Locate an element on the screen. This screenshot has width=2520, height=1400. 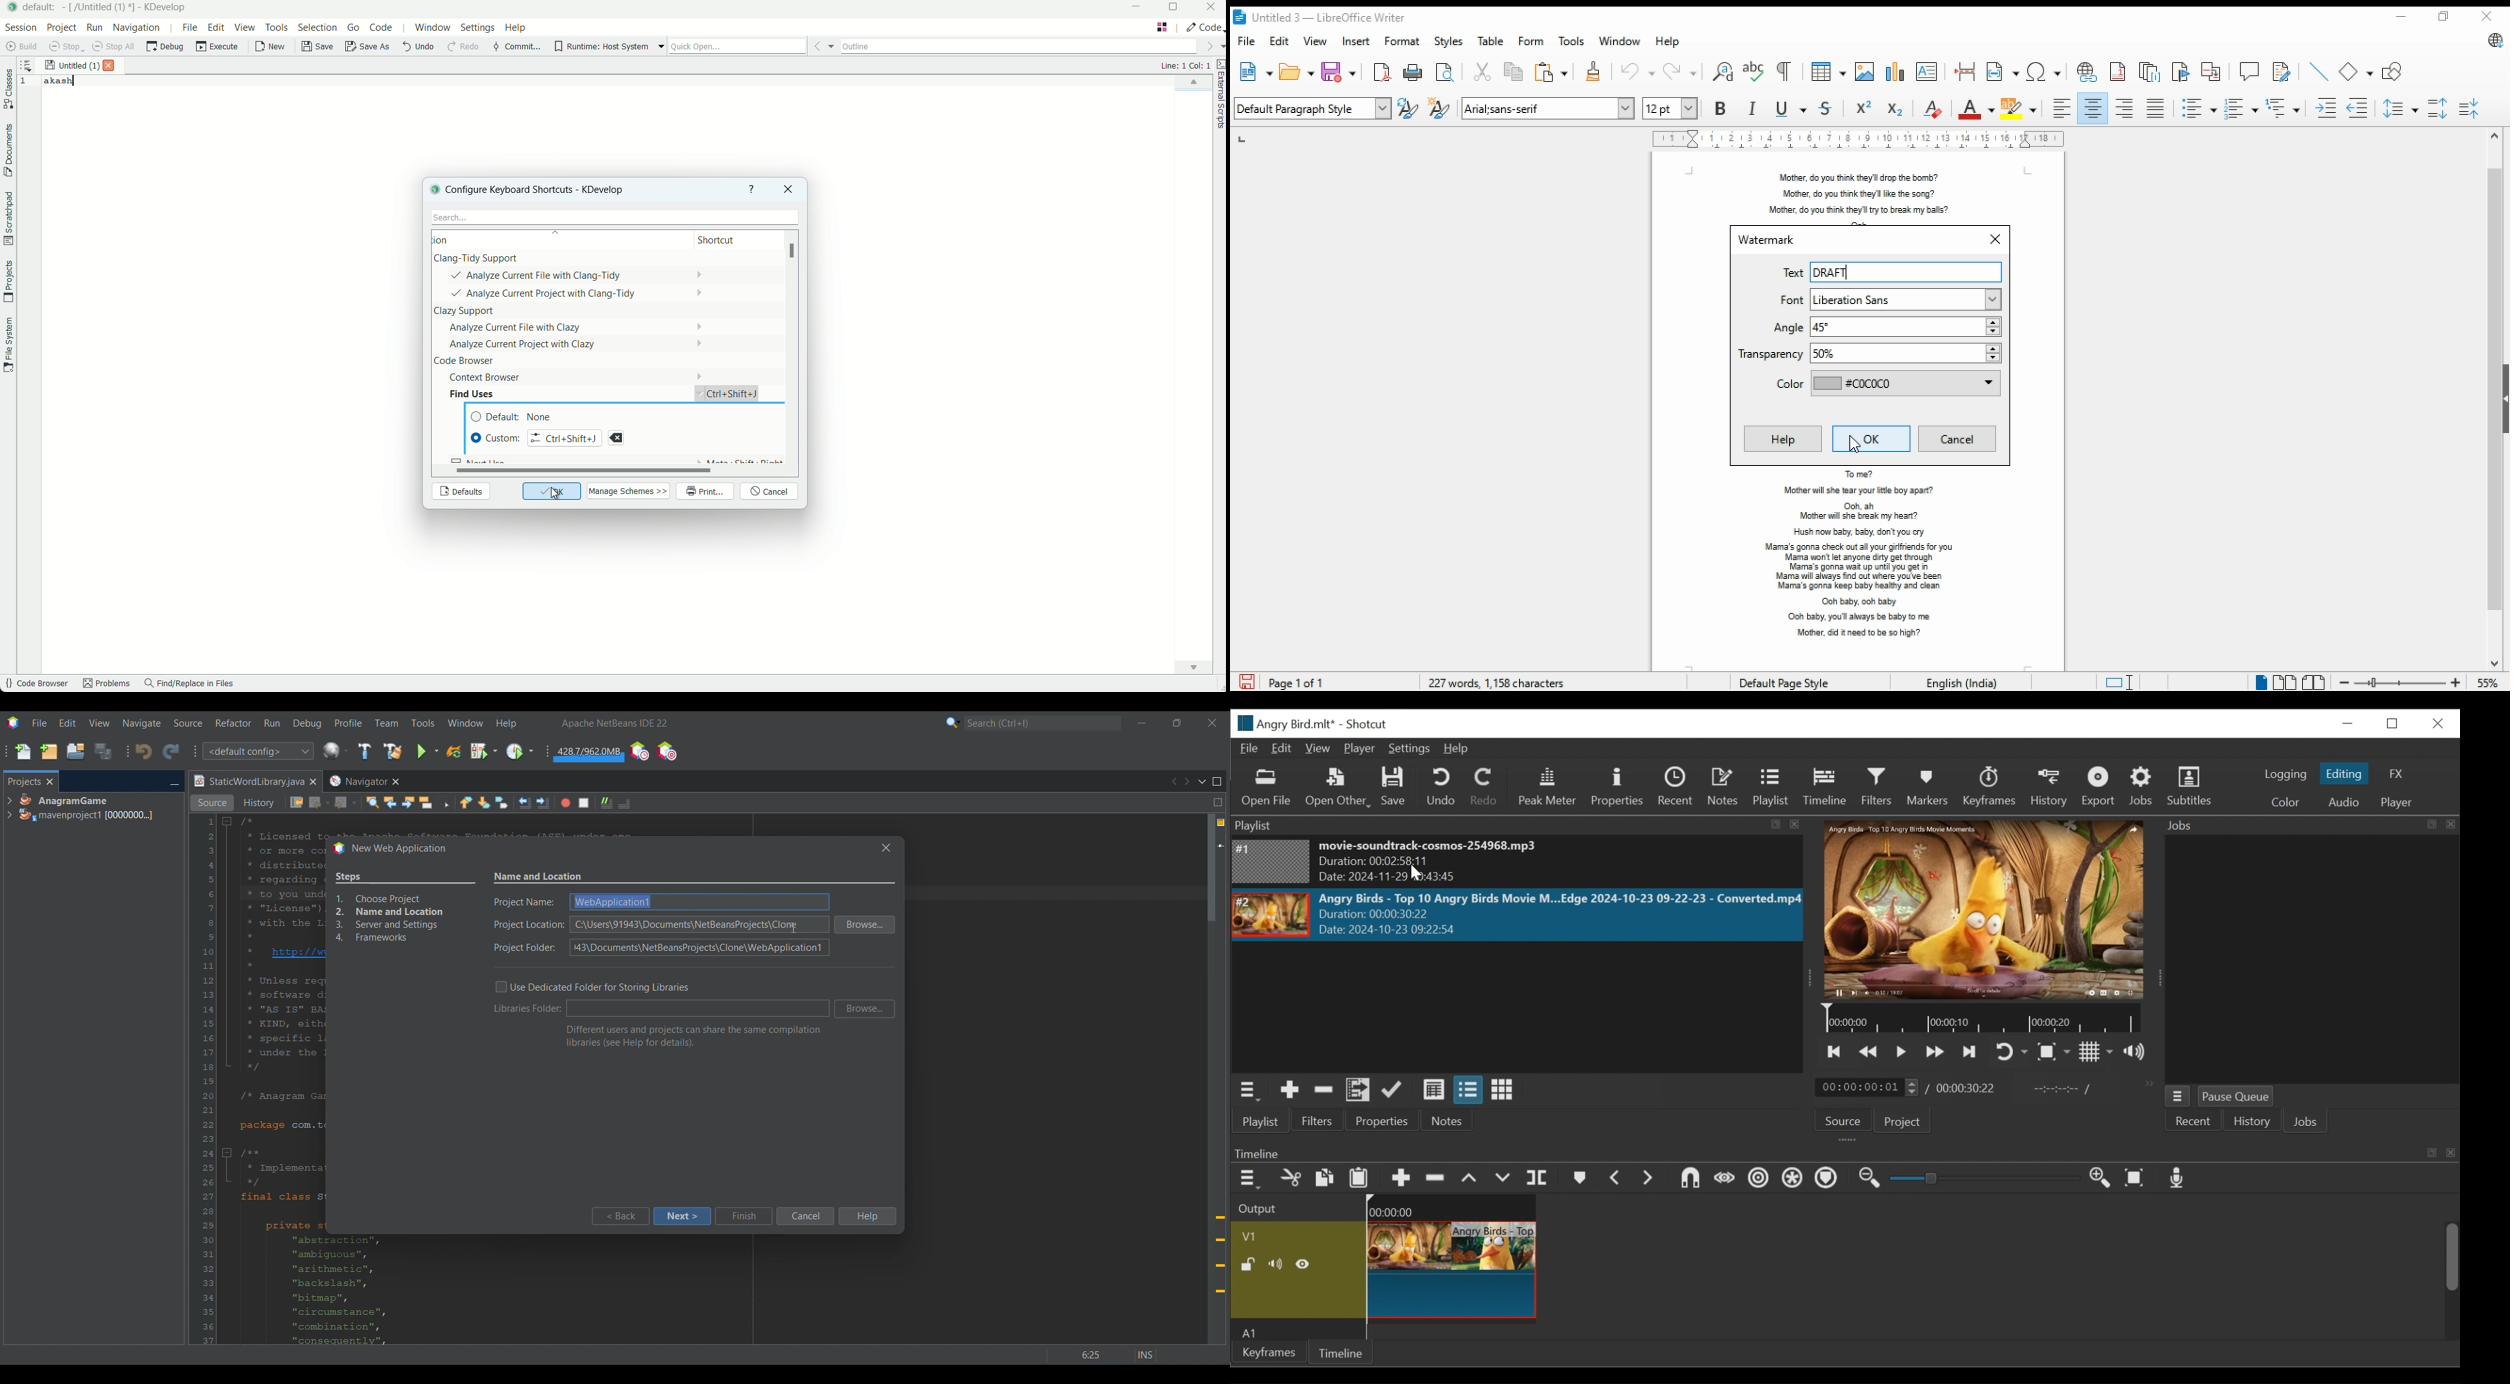
align left is located at coordinates (2062, 108).